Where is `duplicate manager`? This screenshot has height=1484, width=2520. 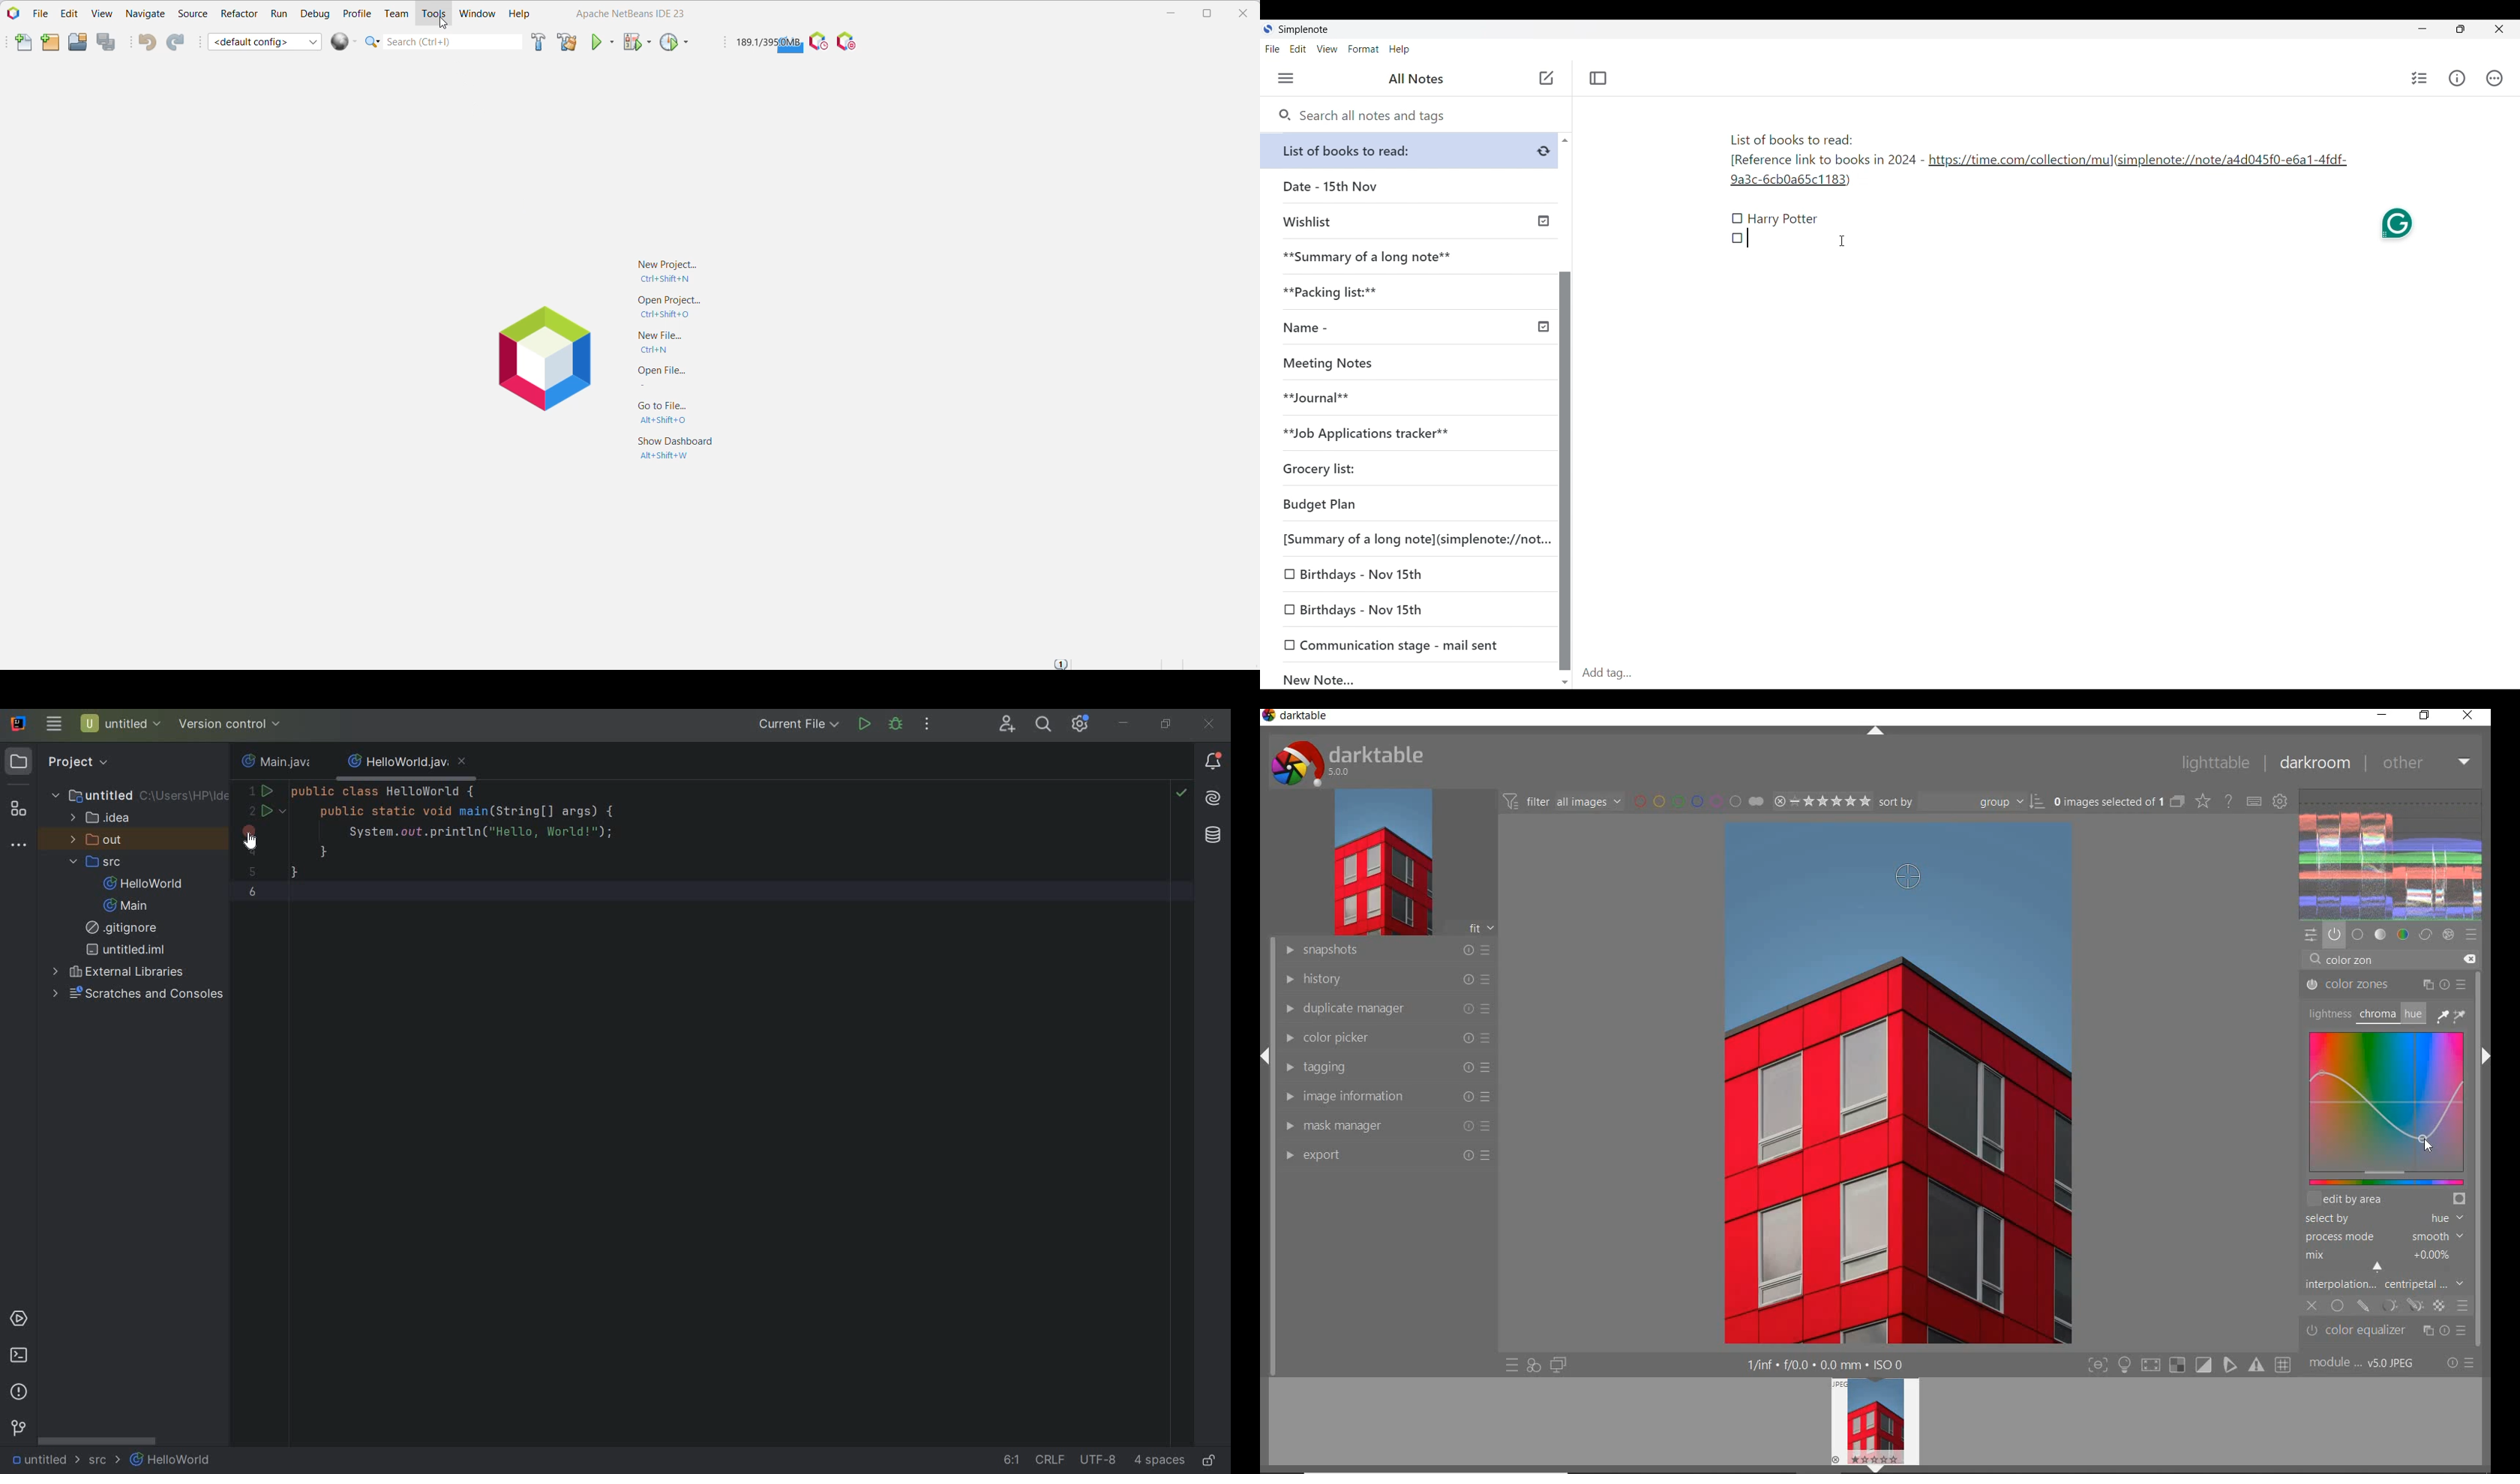 duplicate manager is located at coordinates (1383, 1010).